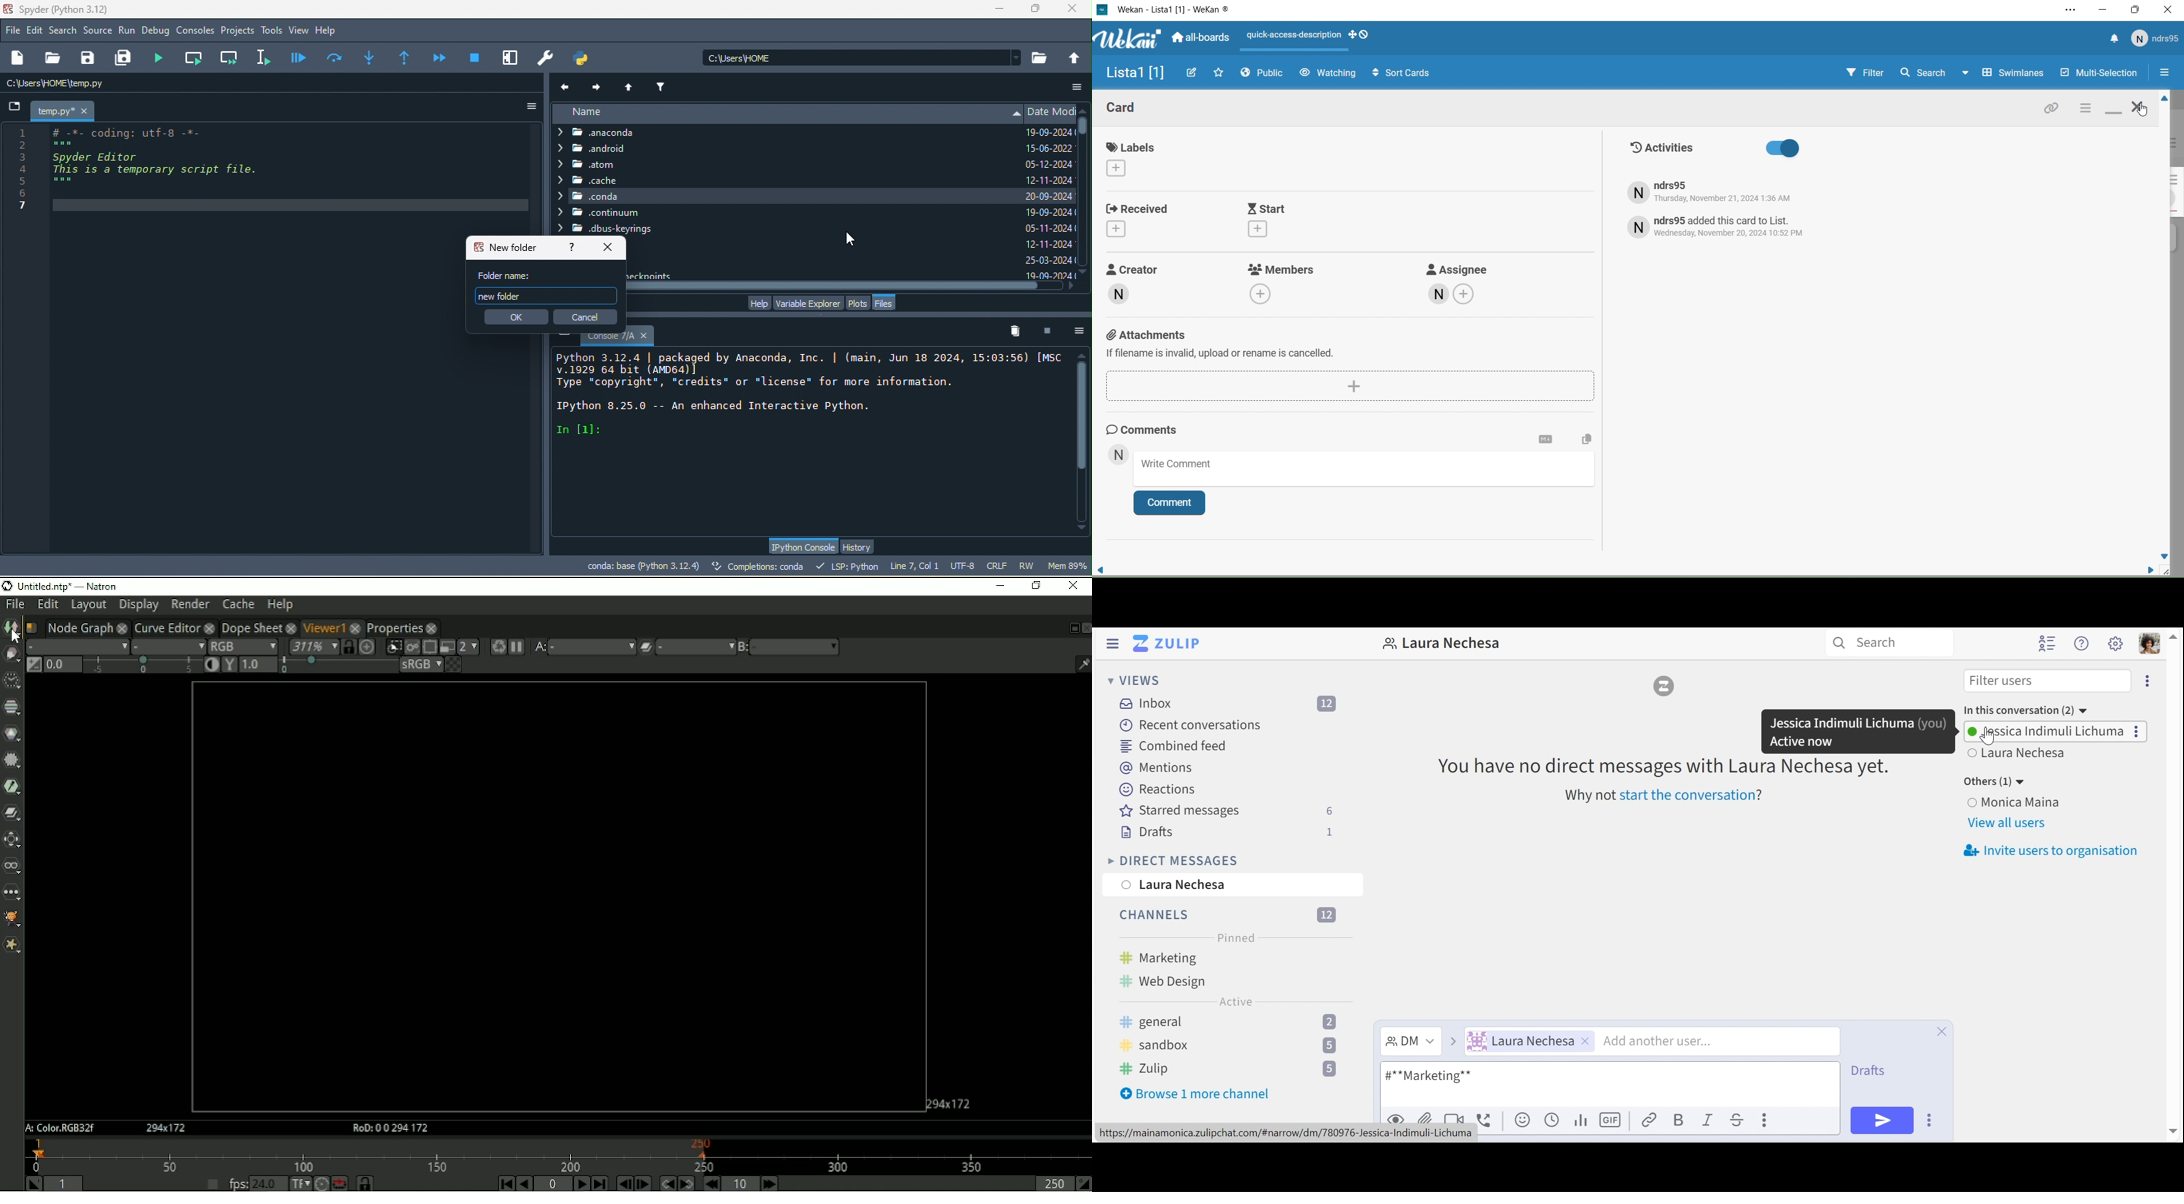  I want to click on Received, so click(1140, 219).